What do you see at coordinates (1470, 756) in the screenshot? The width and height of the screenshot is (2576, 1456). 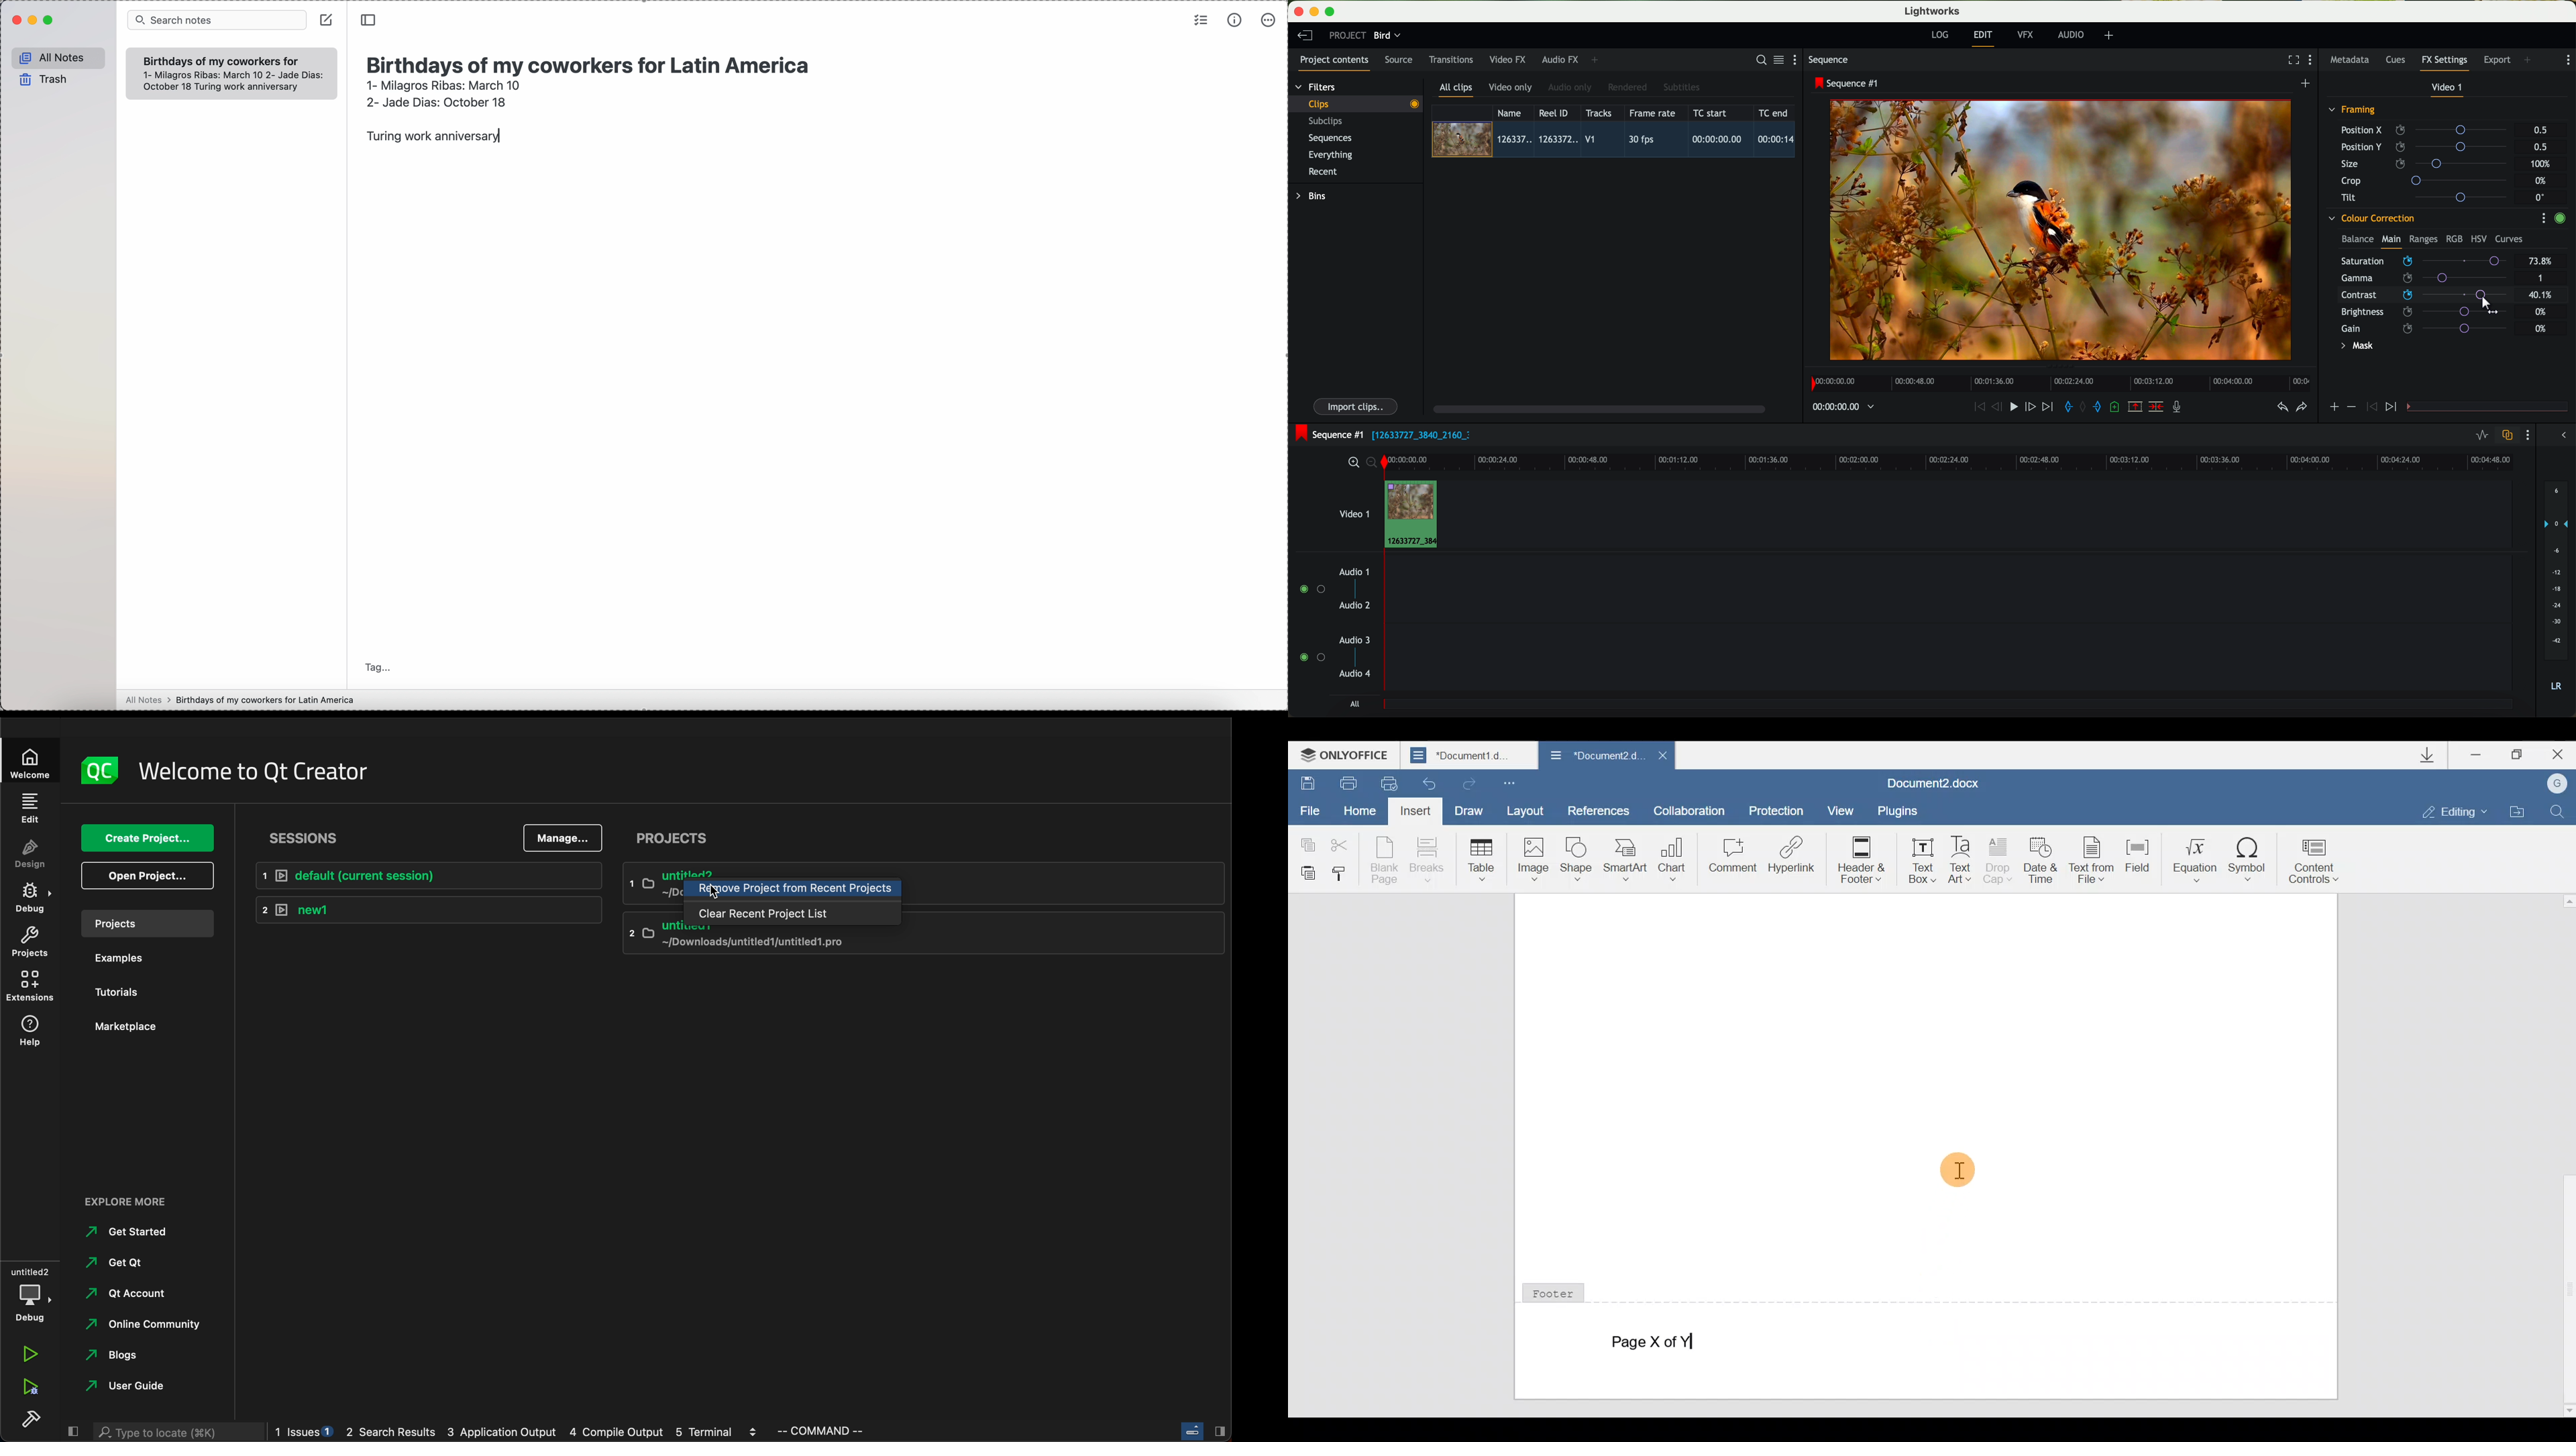 I see `Document1.d..` at bounding box center [1470, 756].